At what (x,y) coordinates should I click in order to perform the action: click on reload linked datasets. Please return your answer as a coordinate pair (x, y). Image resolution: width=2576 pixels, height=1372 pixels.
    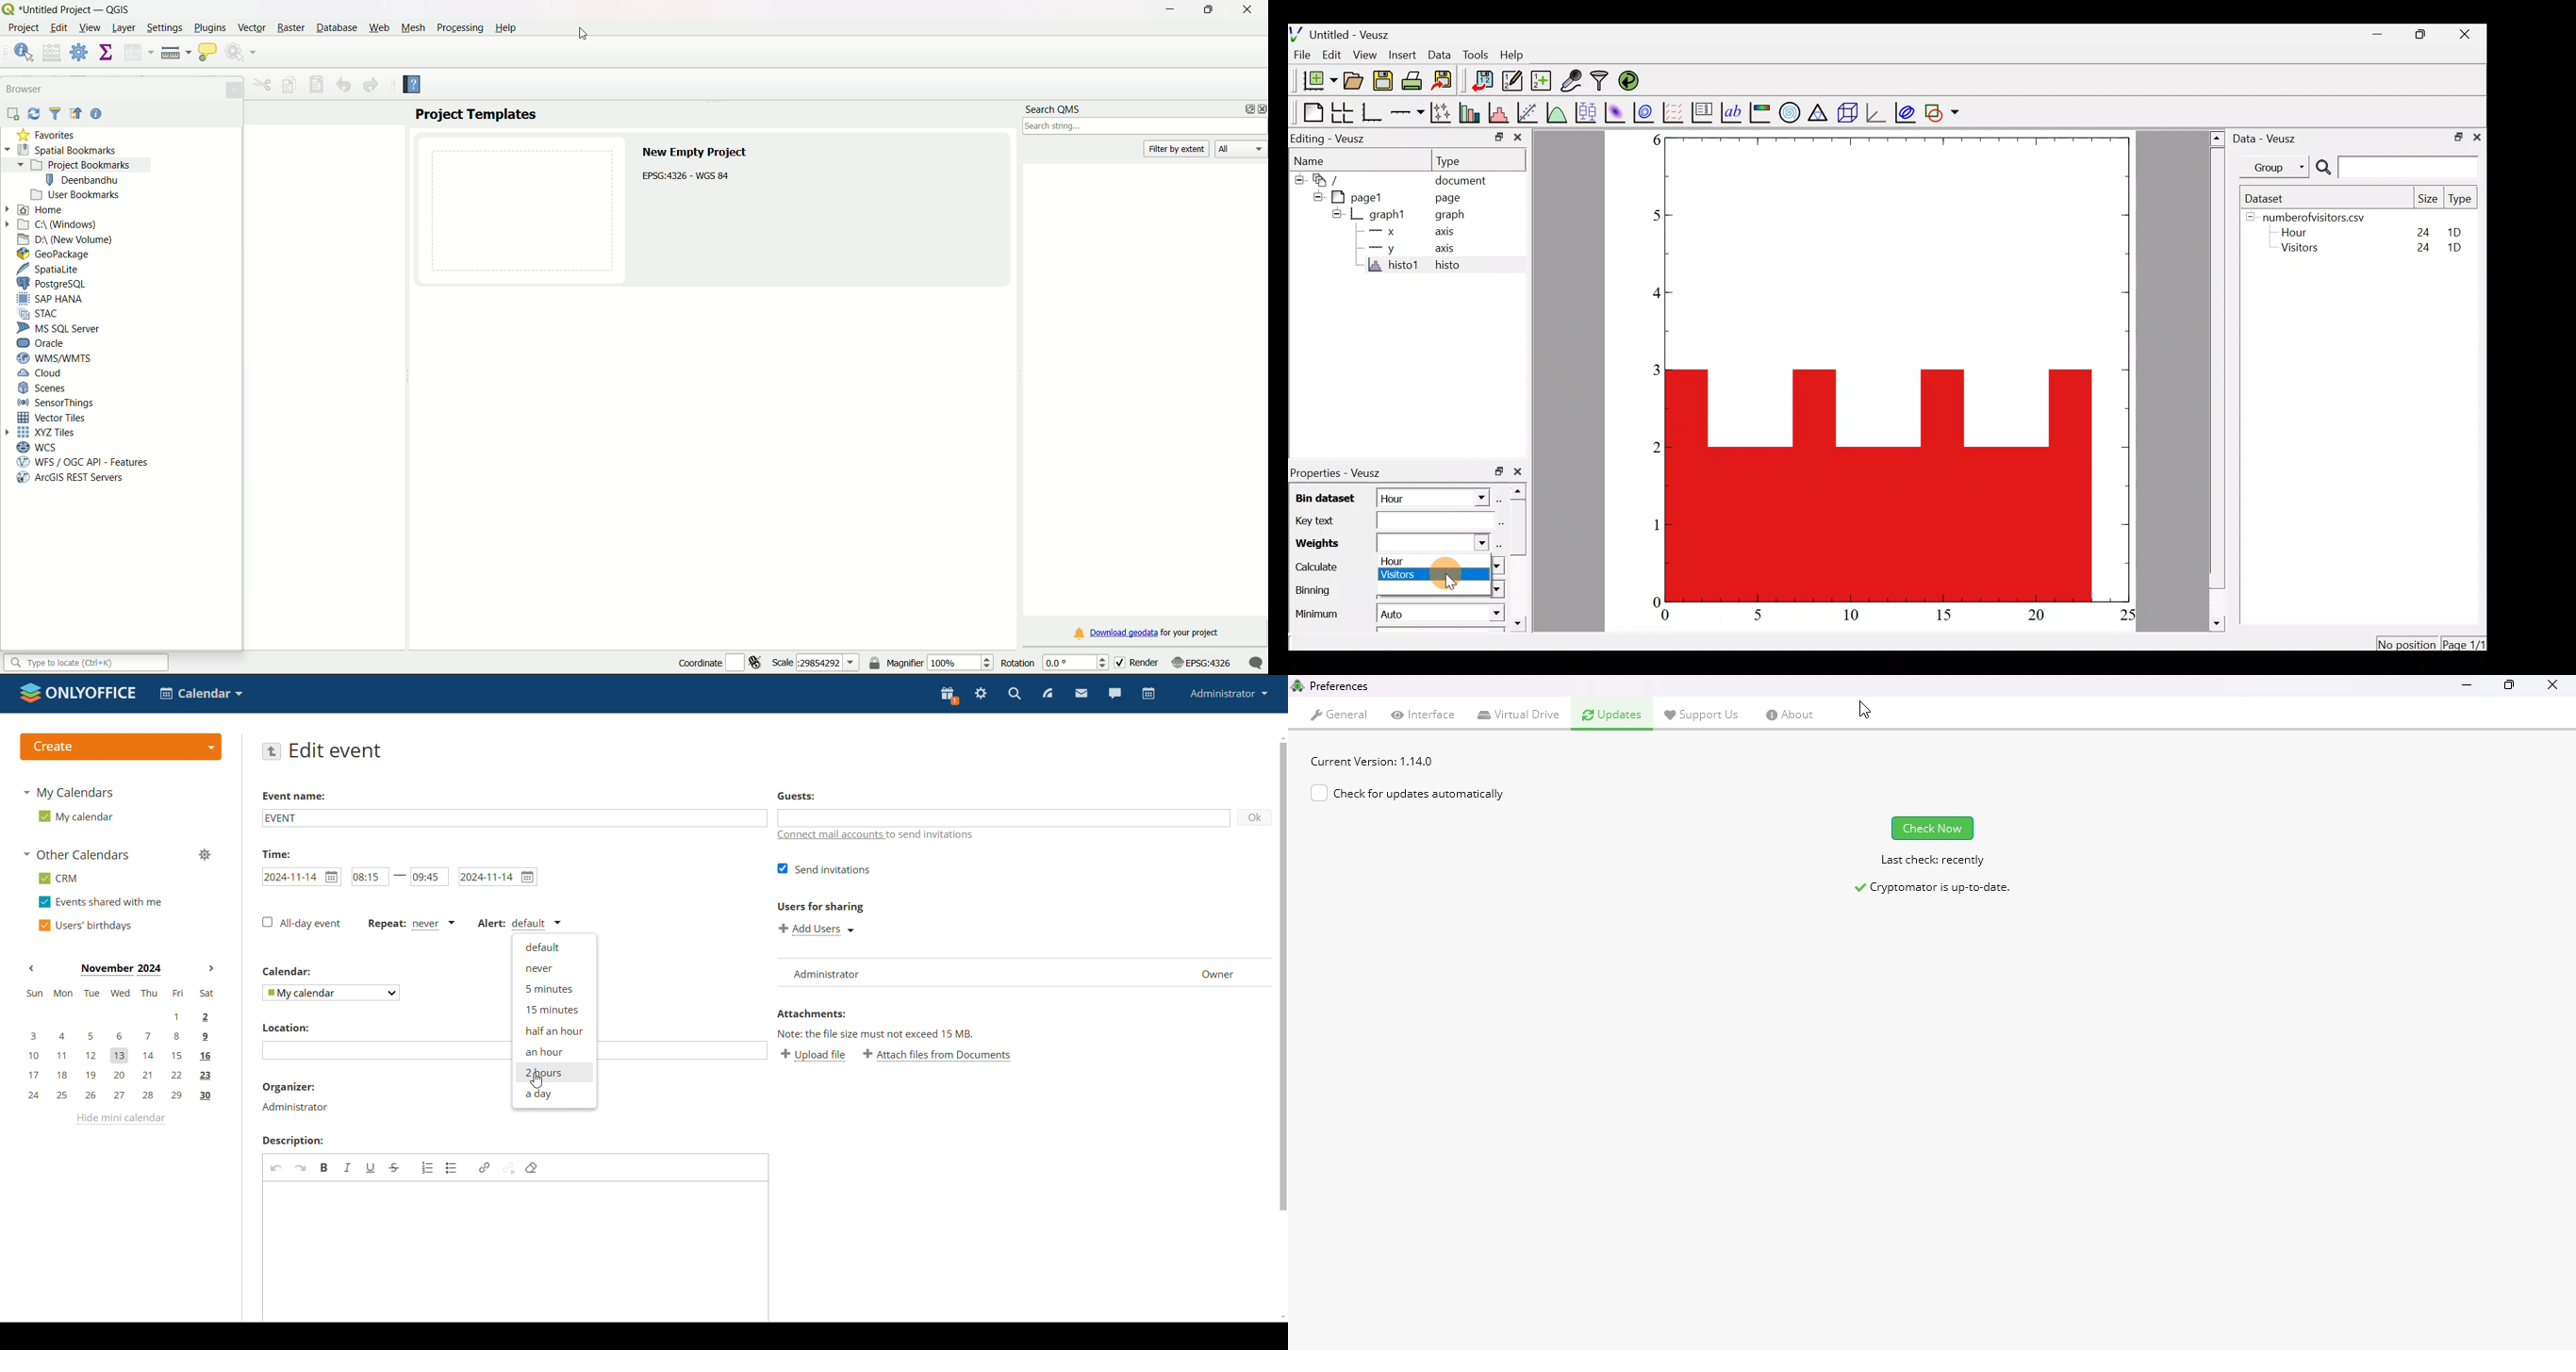
    Looking at the image, I should click on (1634, 81).